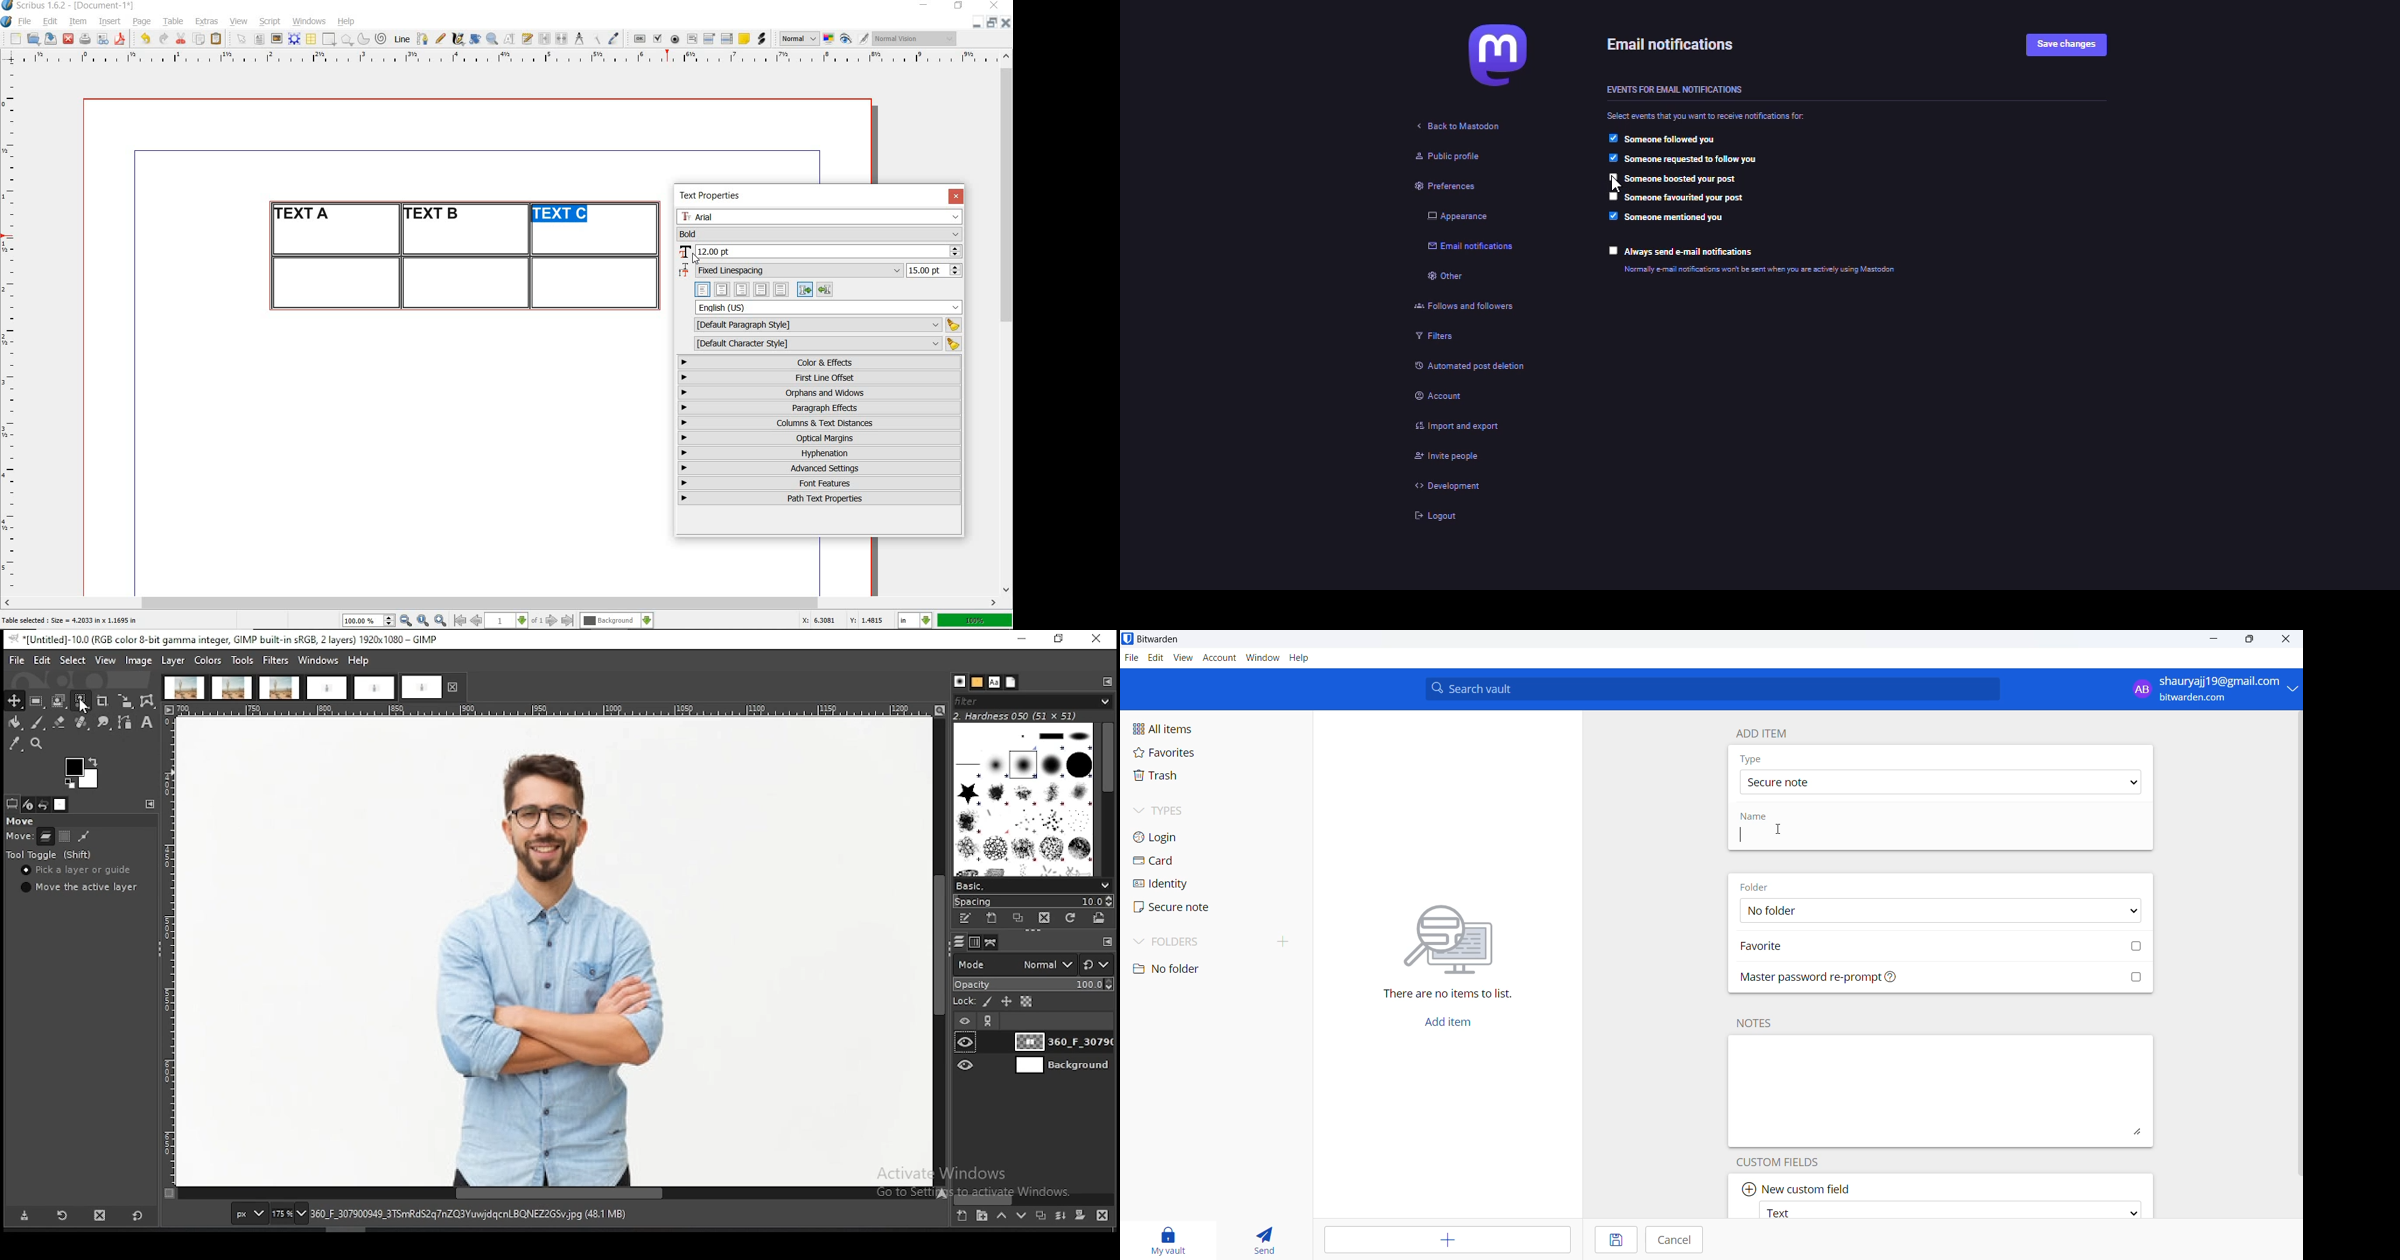 This screenshot has height=1260, width=2408. I want to click on pdf radio button, so click(675, 40).